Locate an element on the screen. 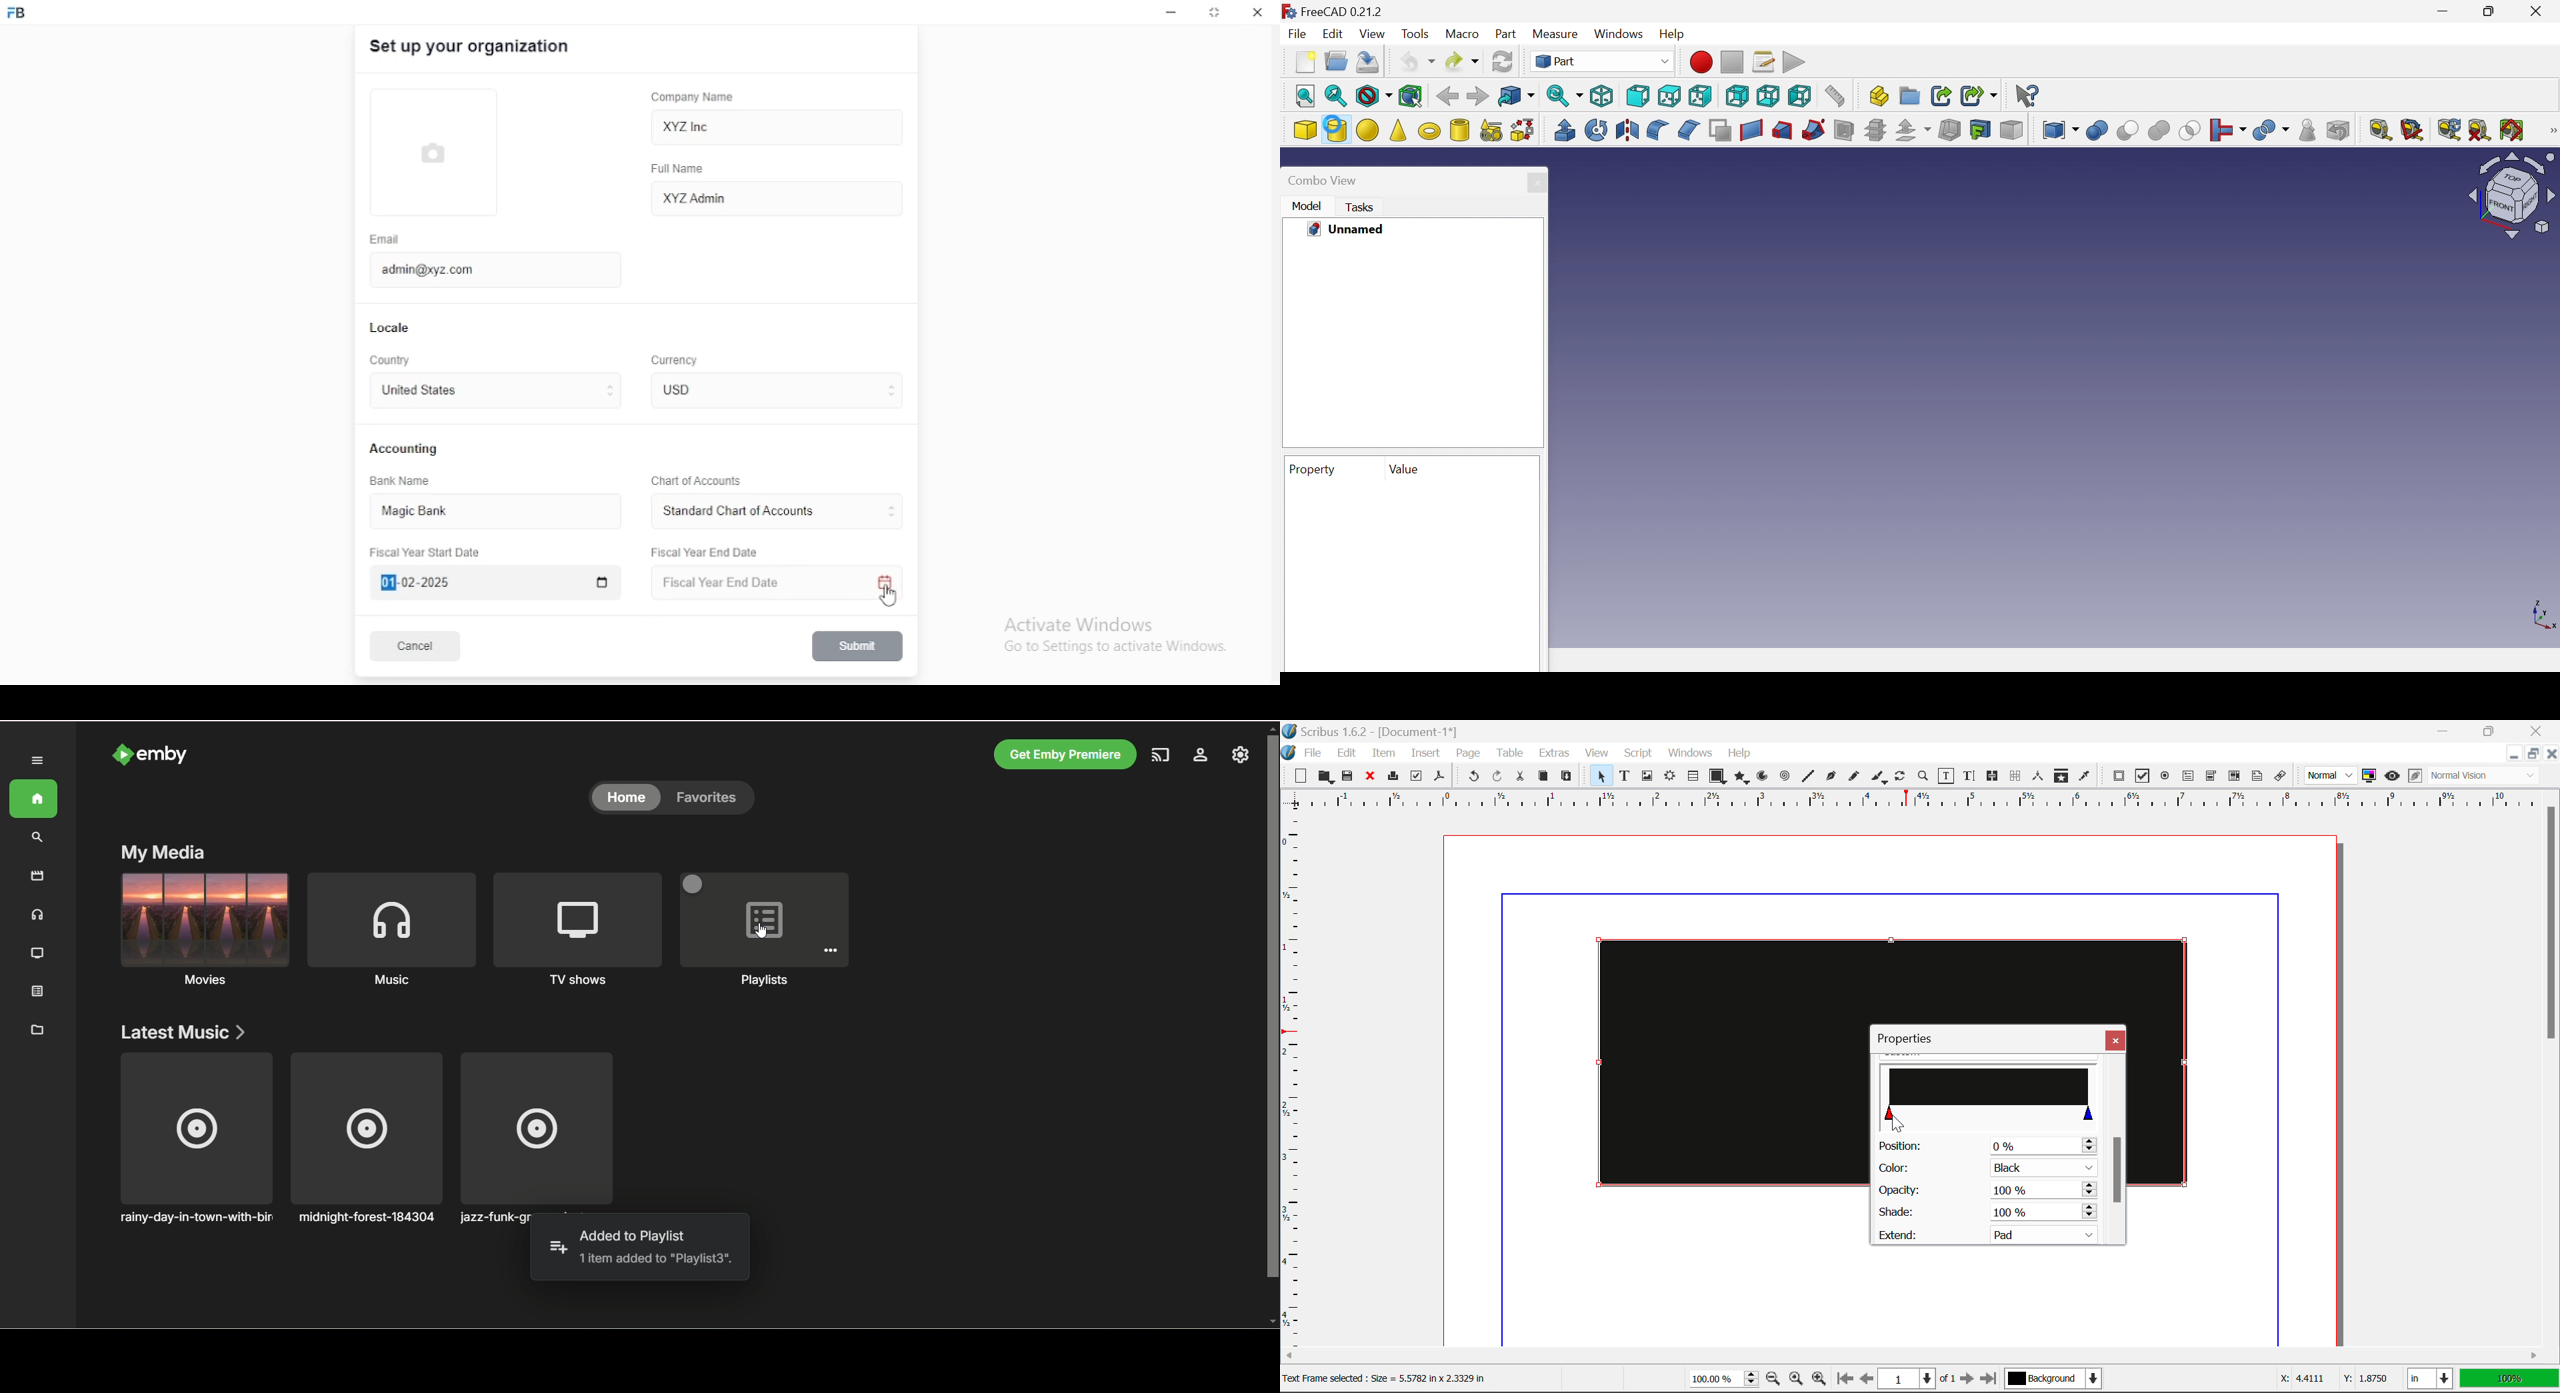 The height and width of the screenshot is (1400, 2576). Copy Item Properties is located at coordinates (2061, 777).